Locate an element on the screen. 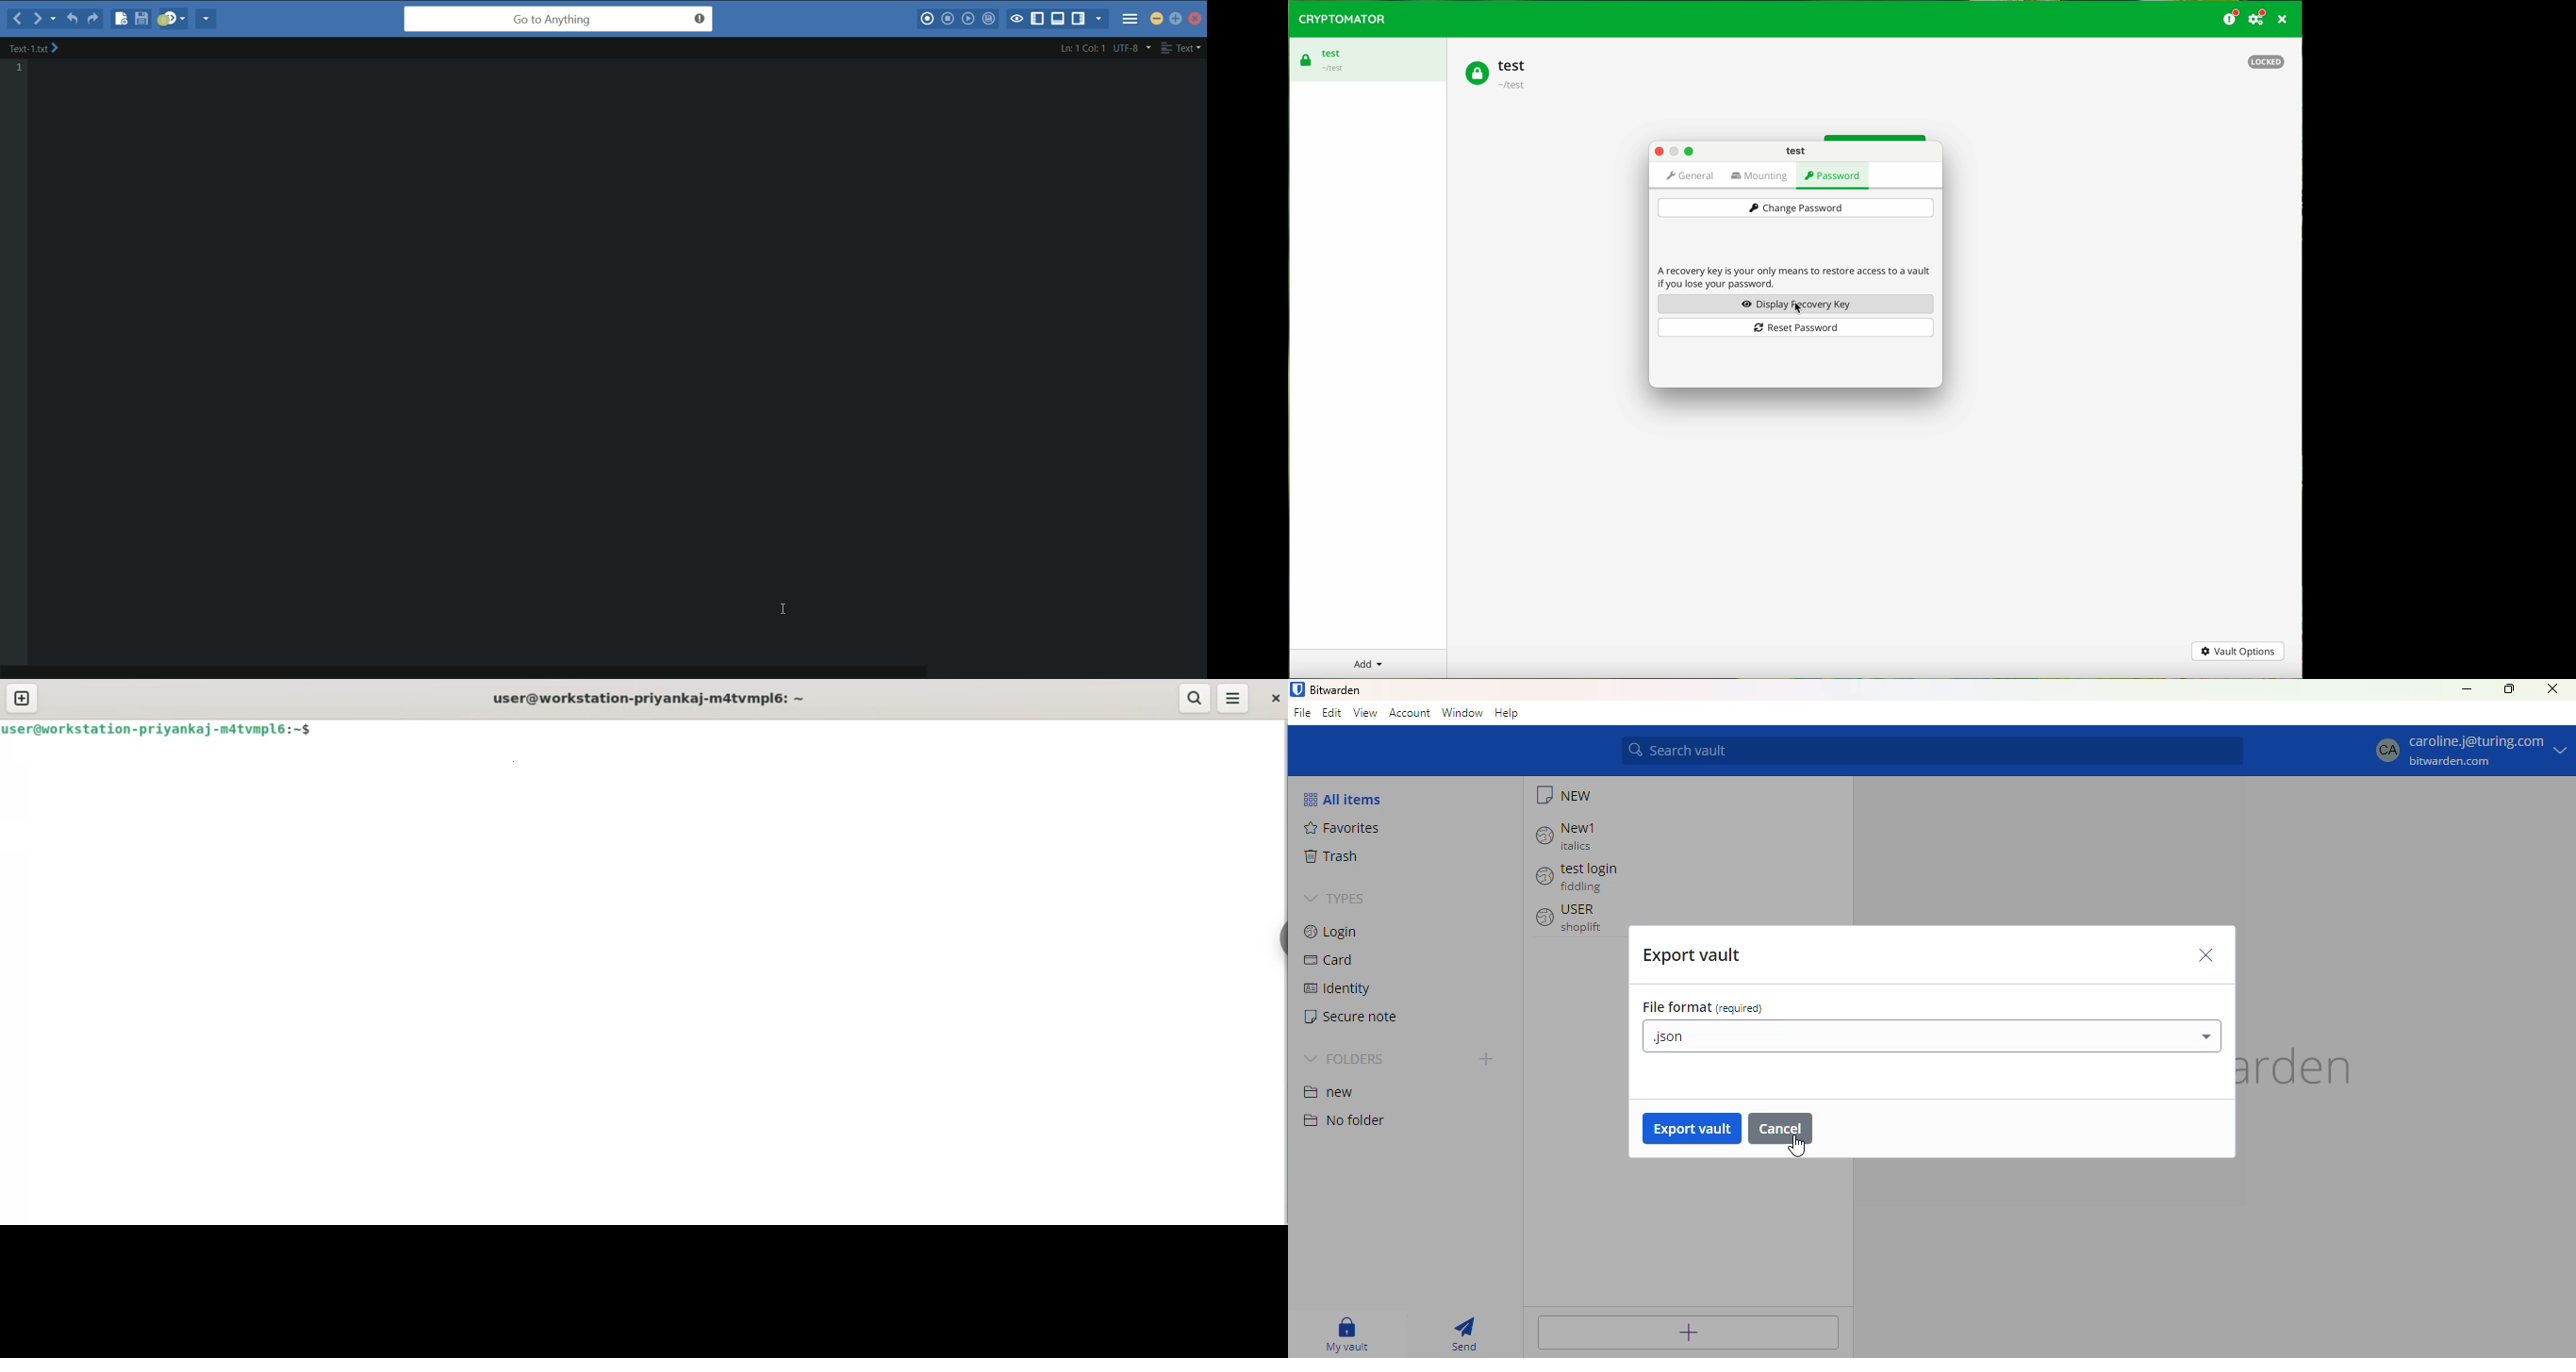  new is located at coordinates (1328, 1093).